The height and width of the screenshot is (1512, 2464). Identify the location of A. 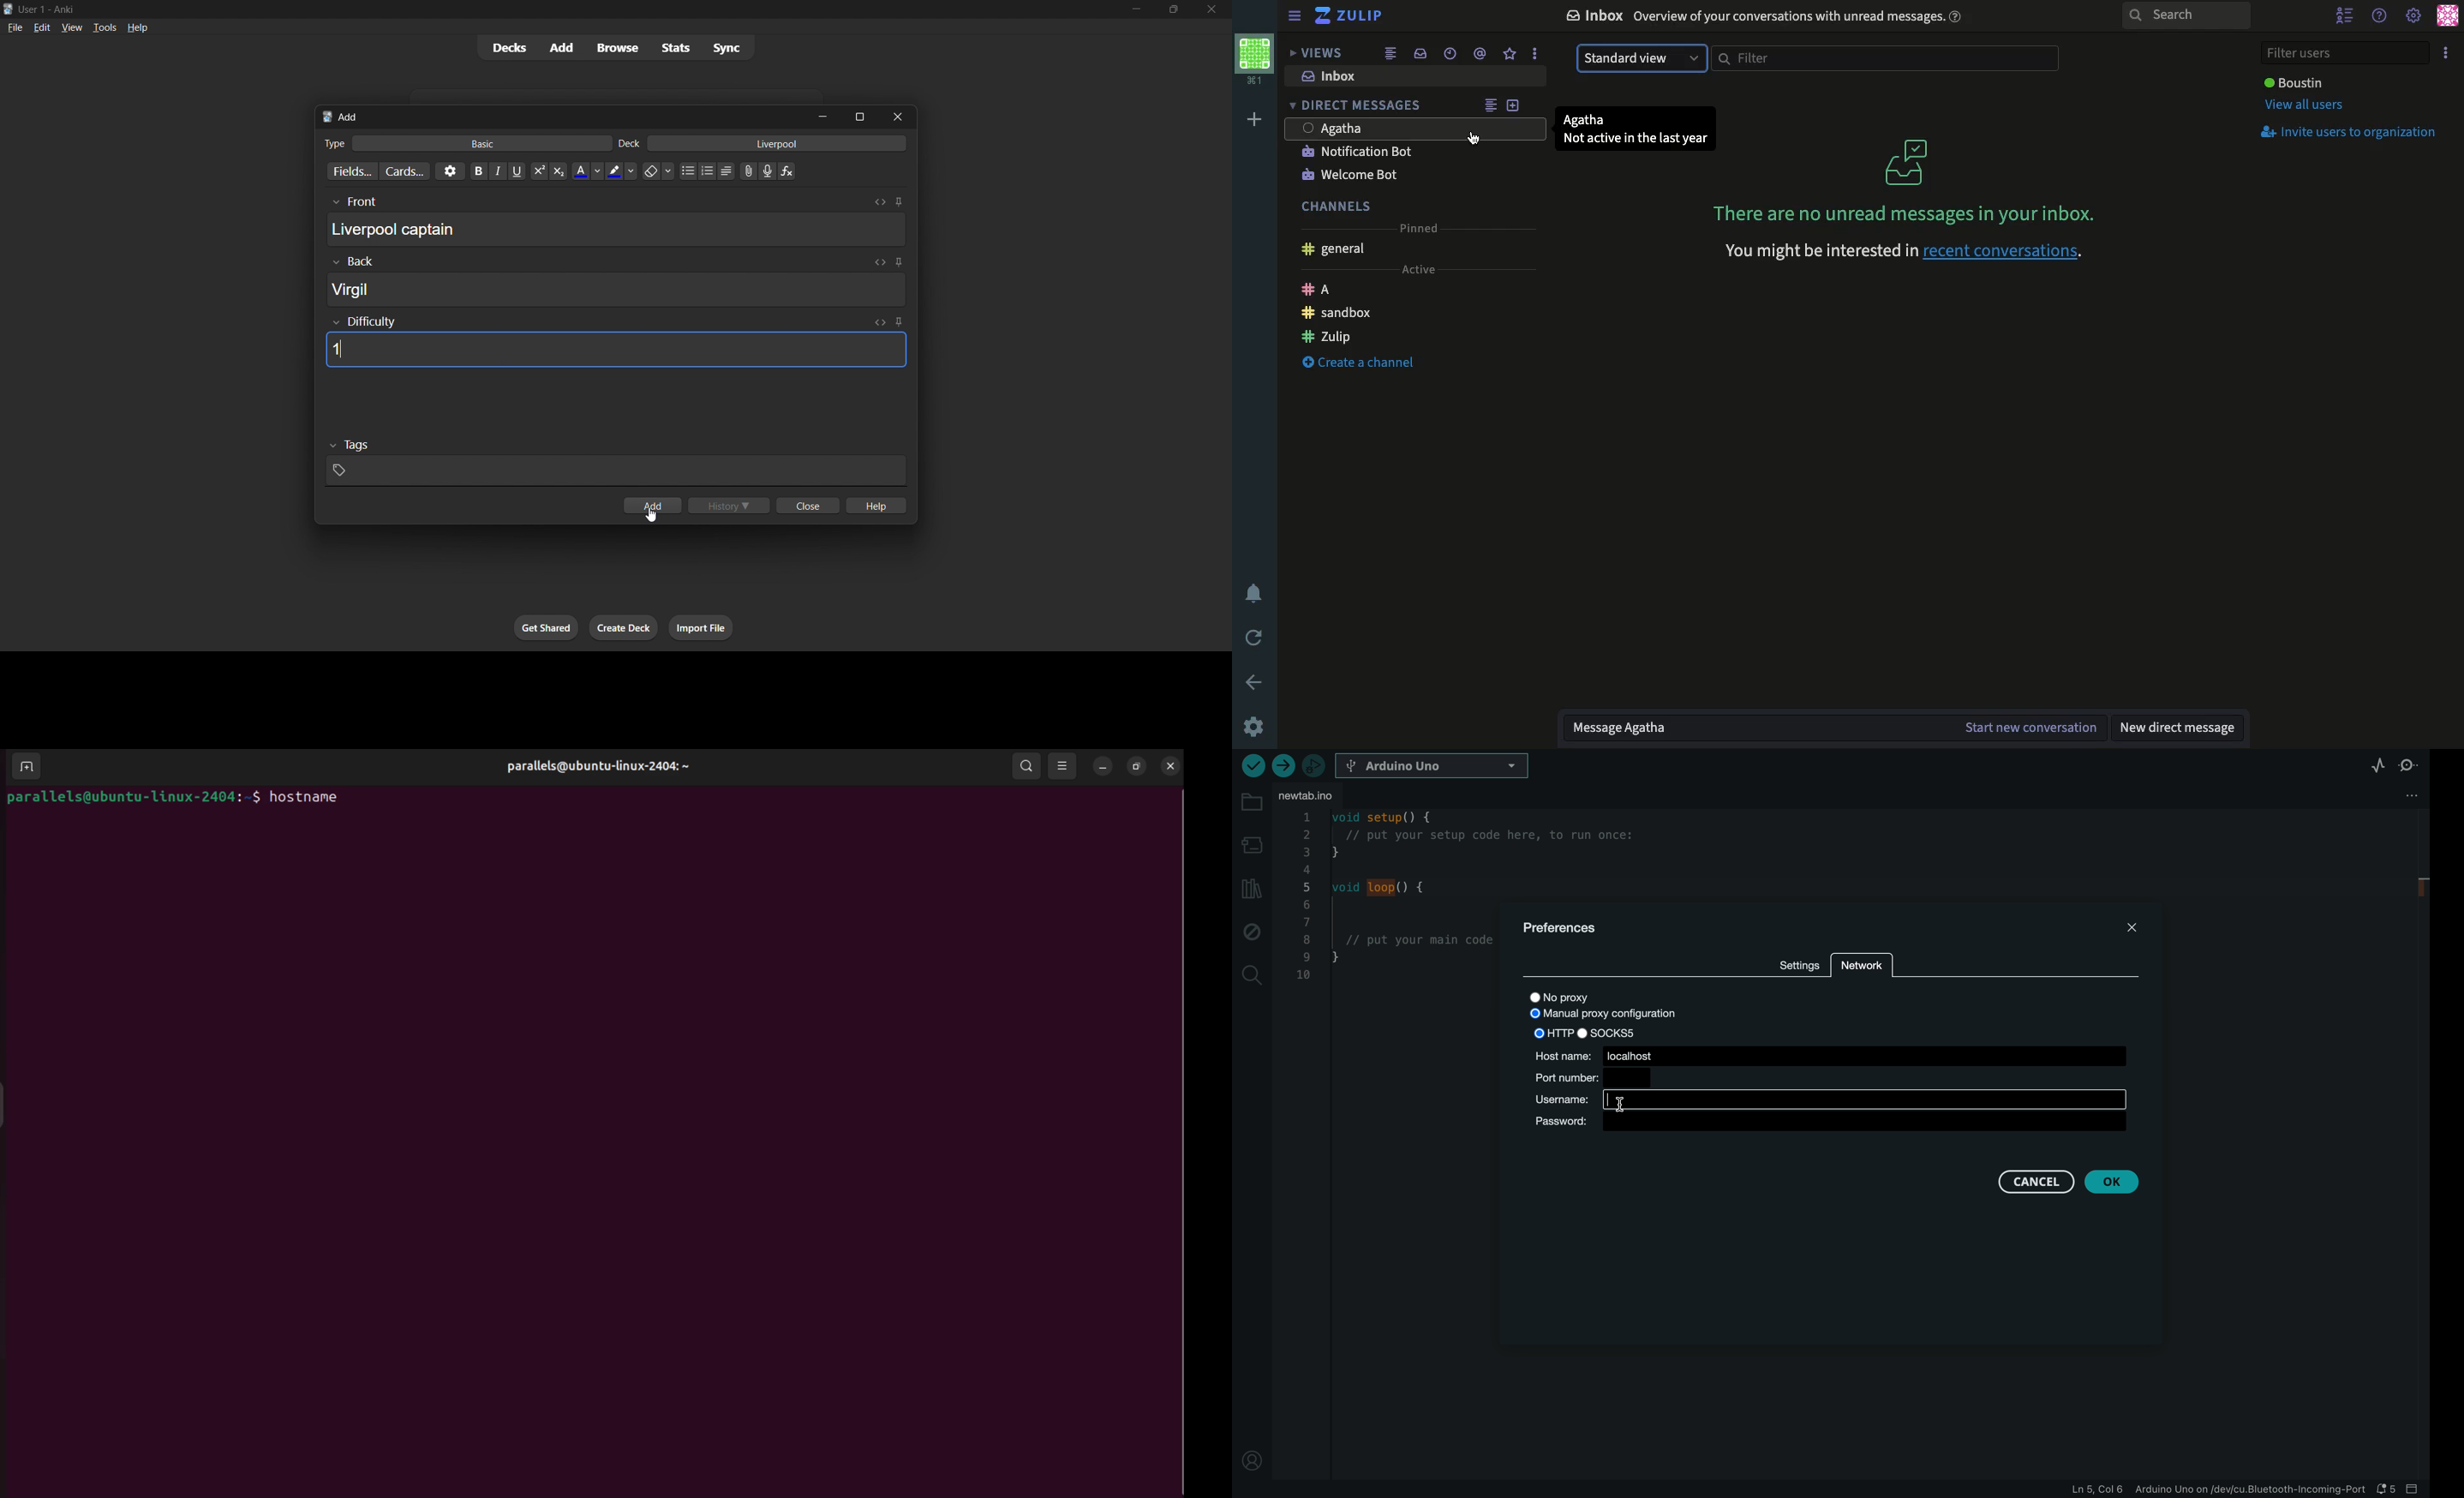
(1318, 291).